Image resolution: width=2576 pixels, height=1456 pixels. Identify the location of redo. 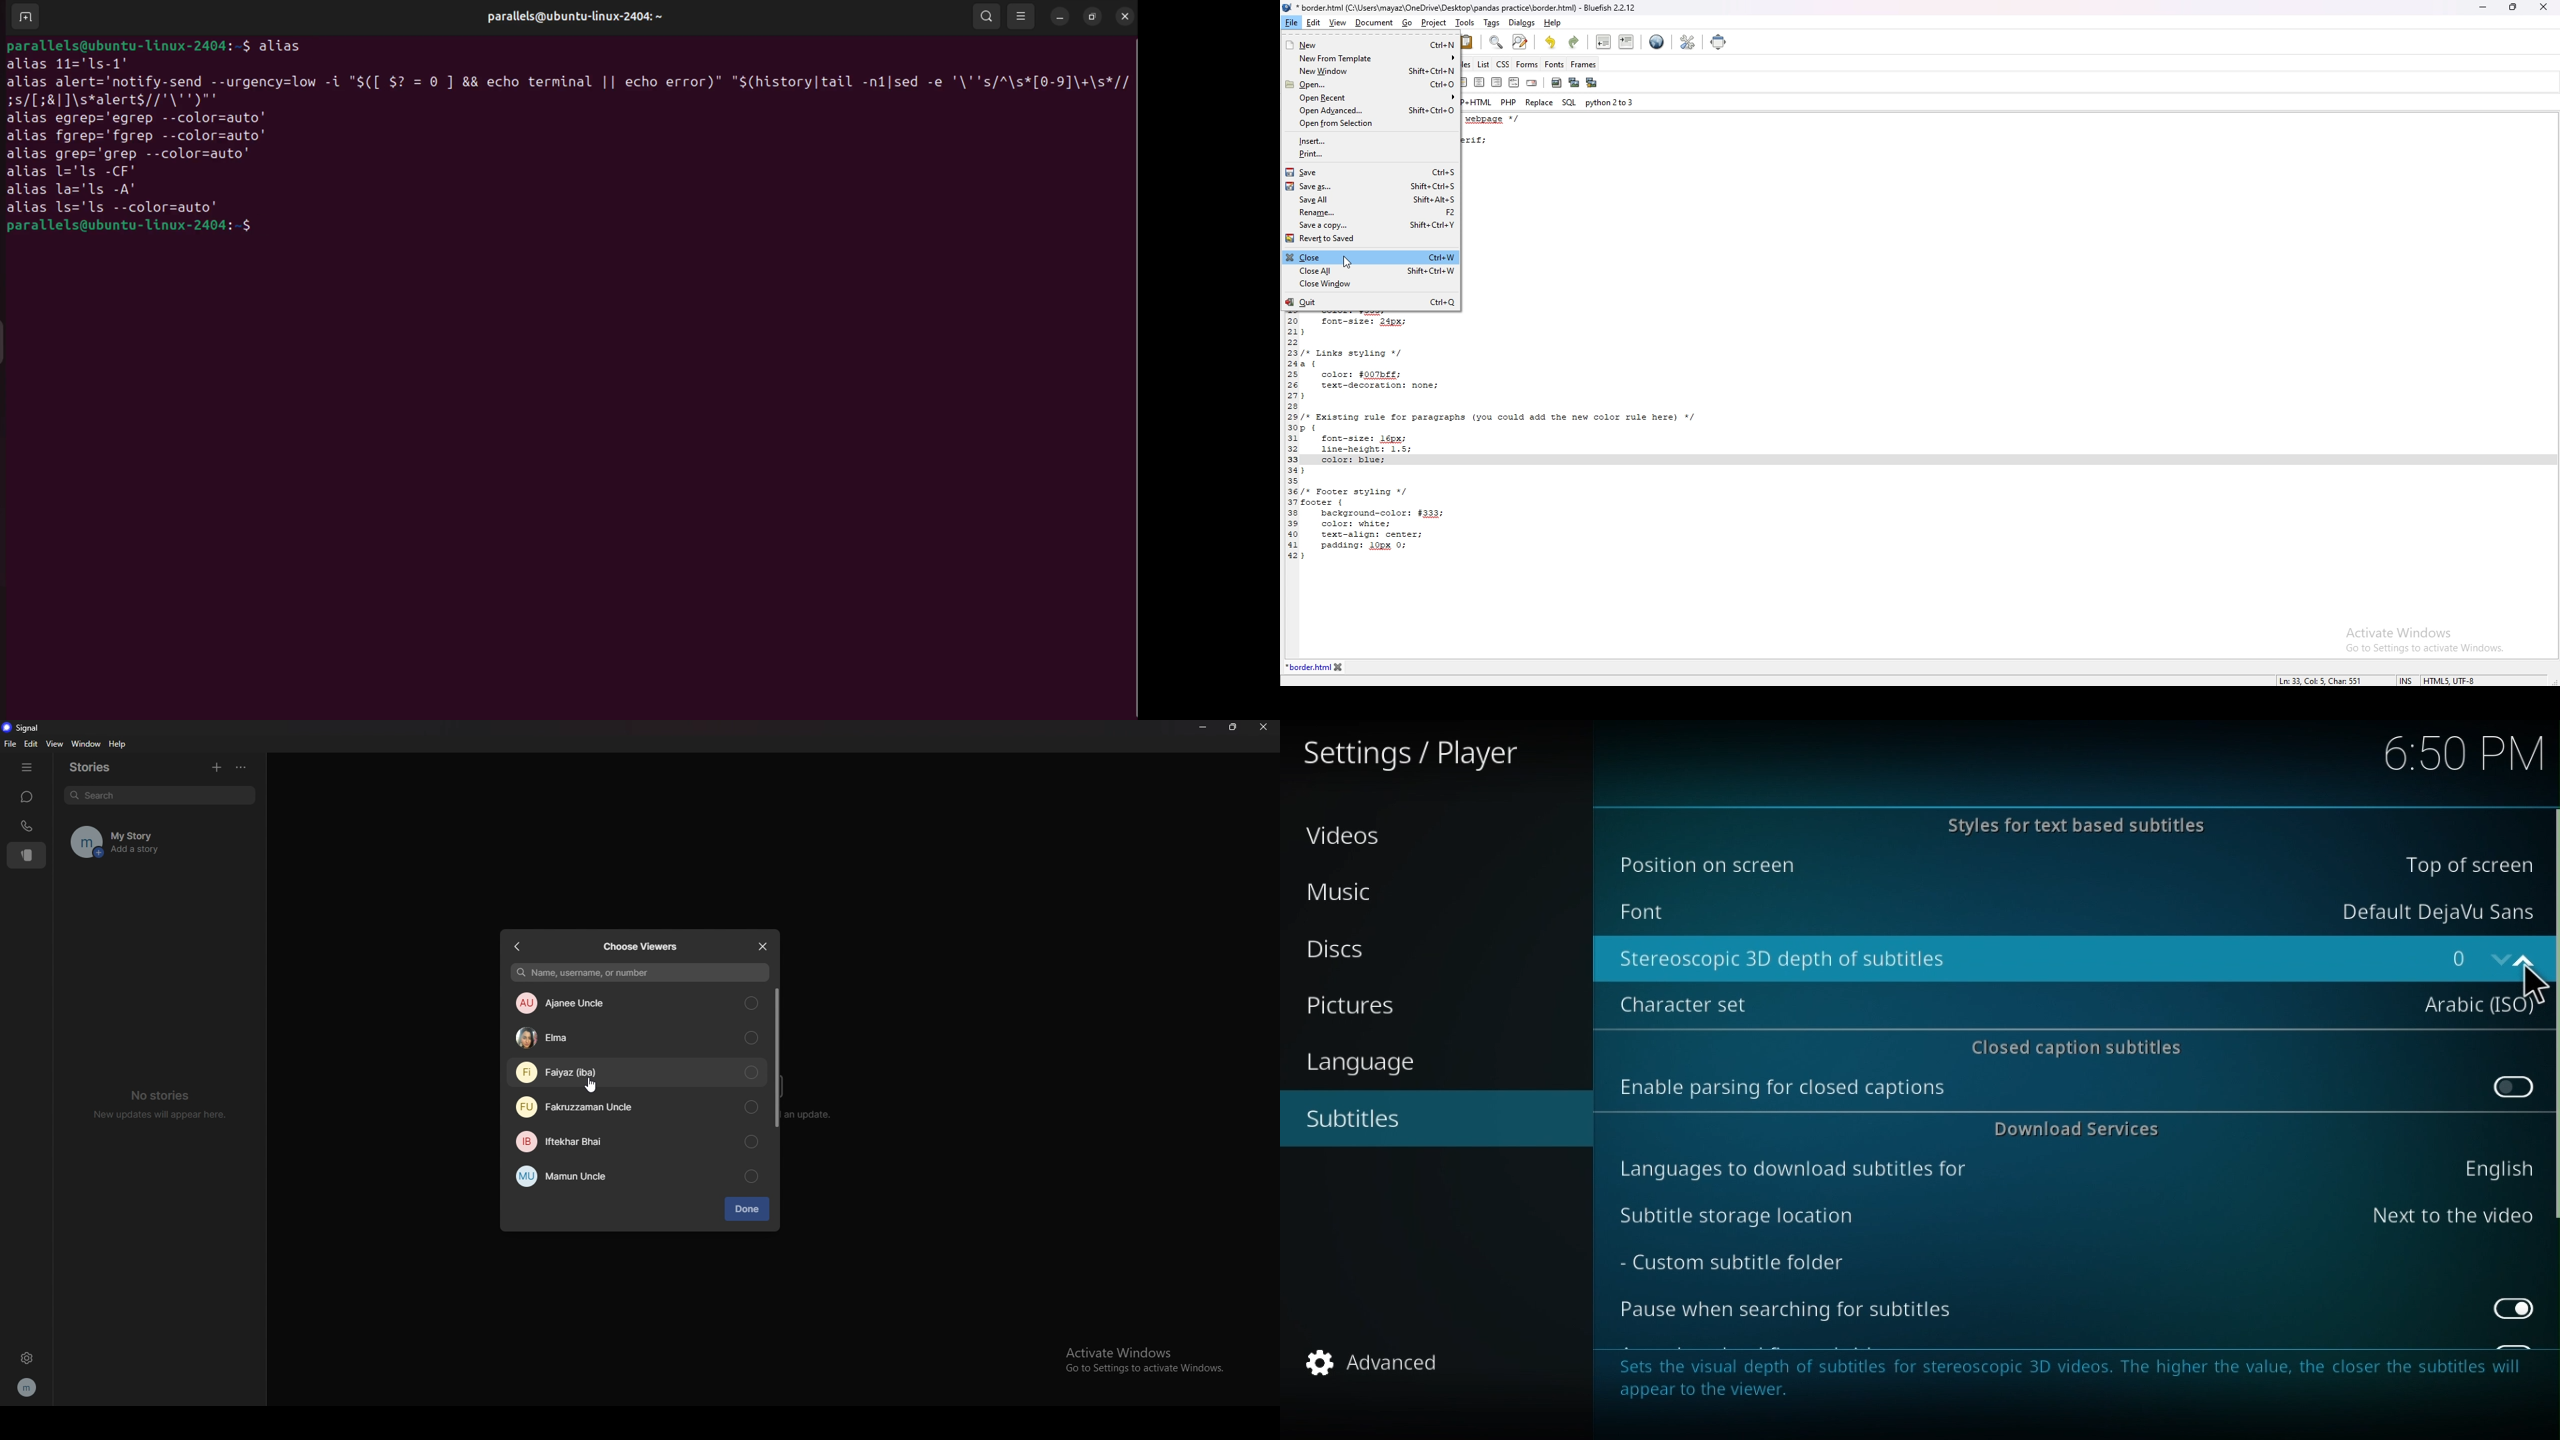
(1574, 41).